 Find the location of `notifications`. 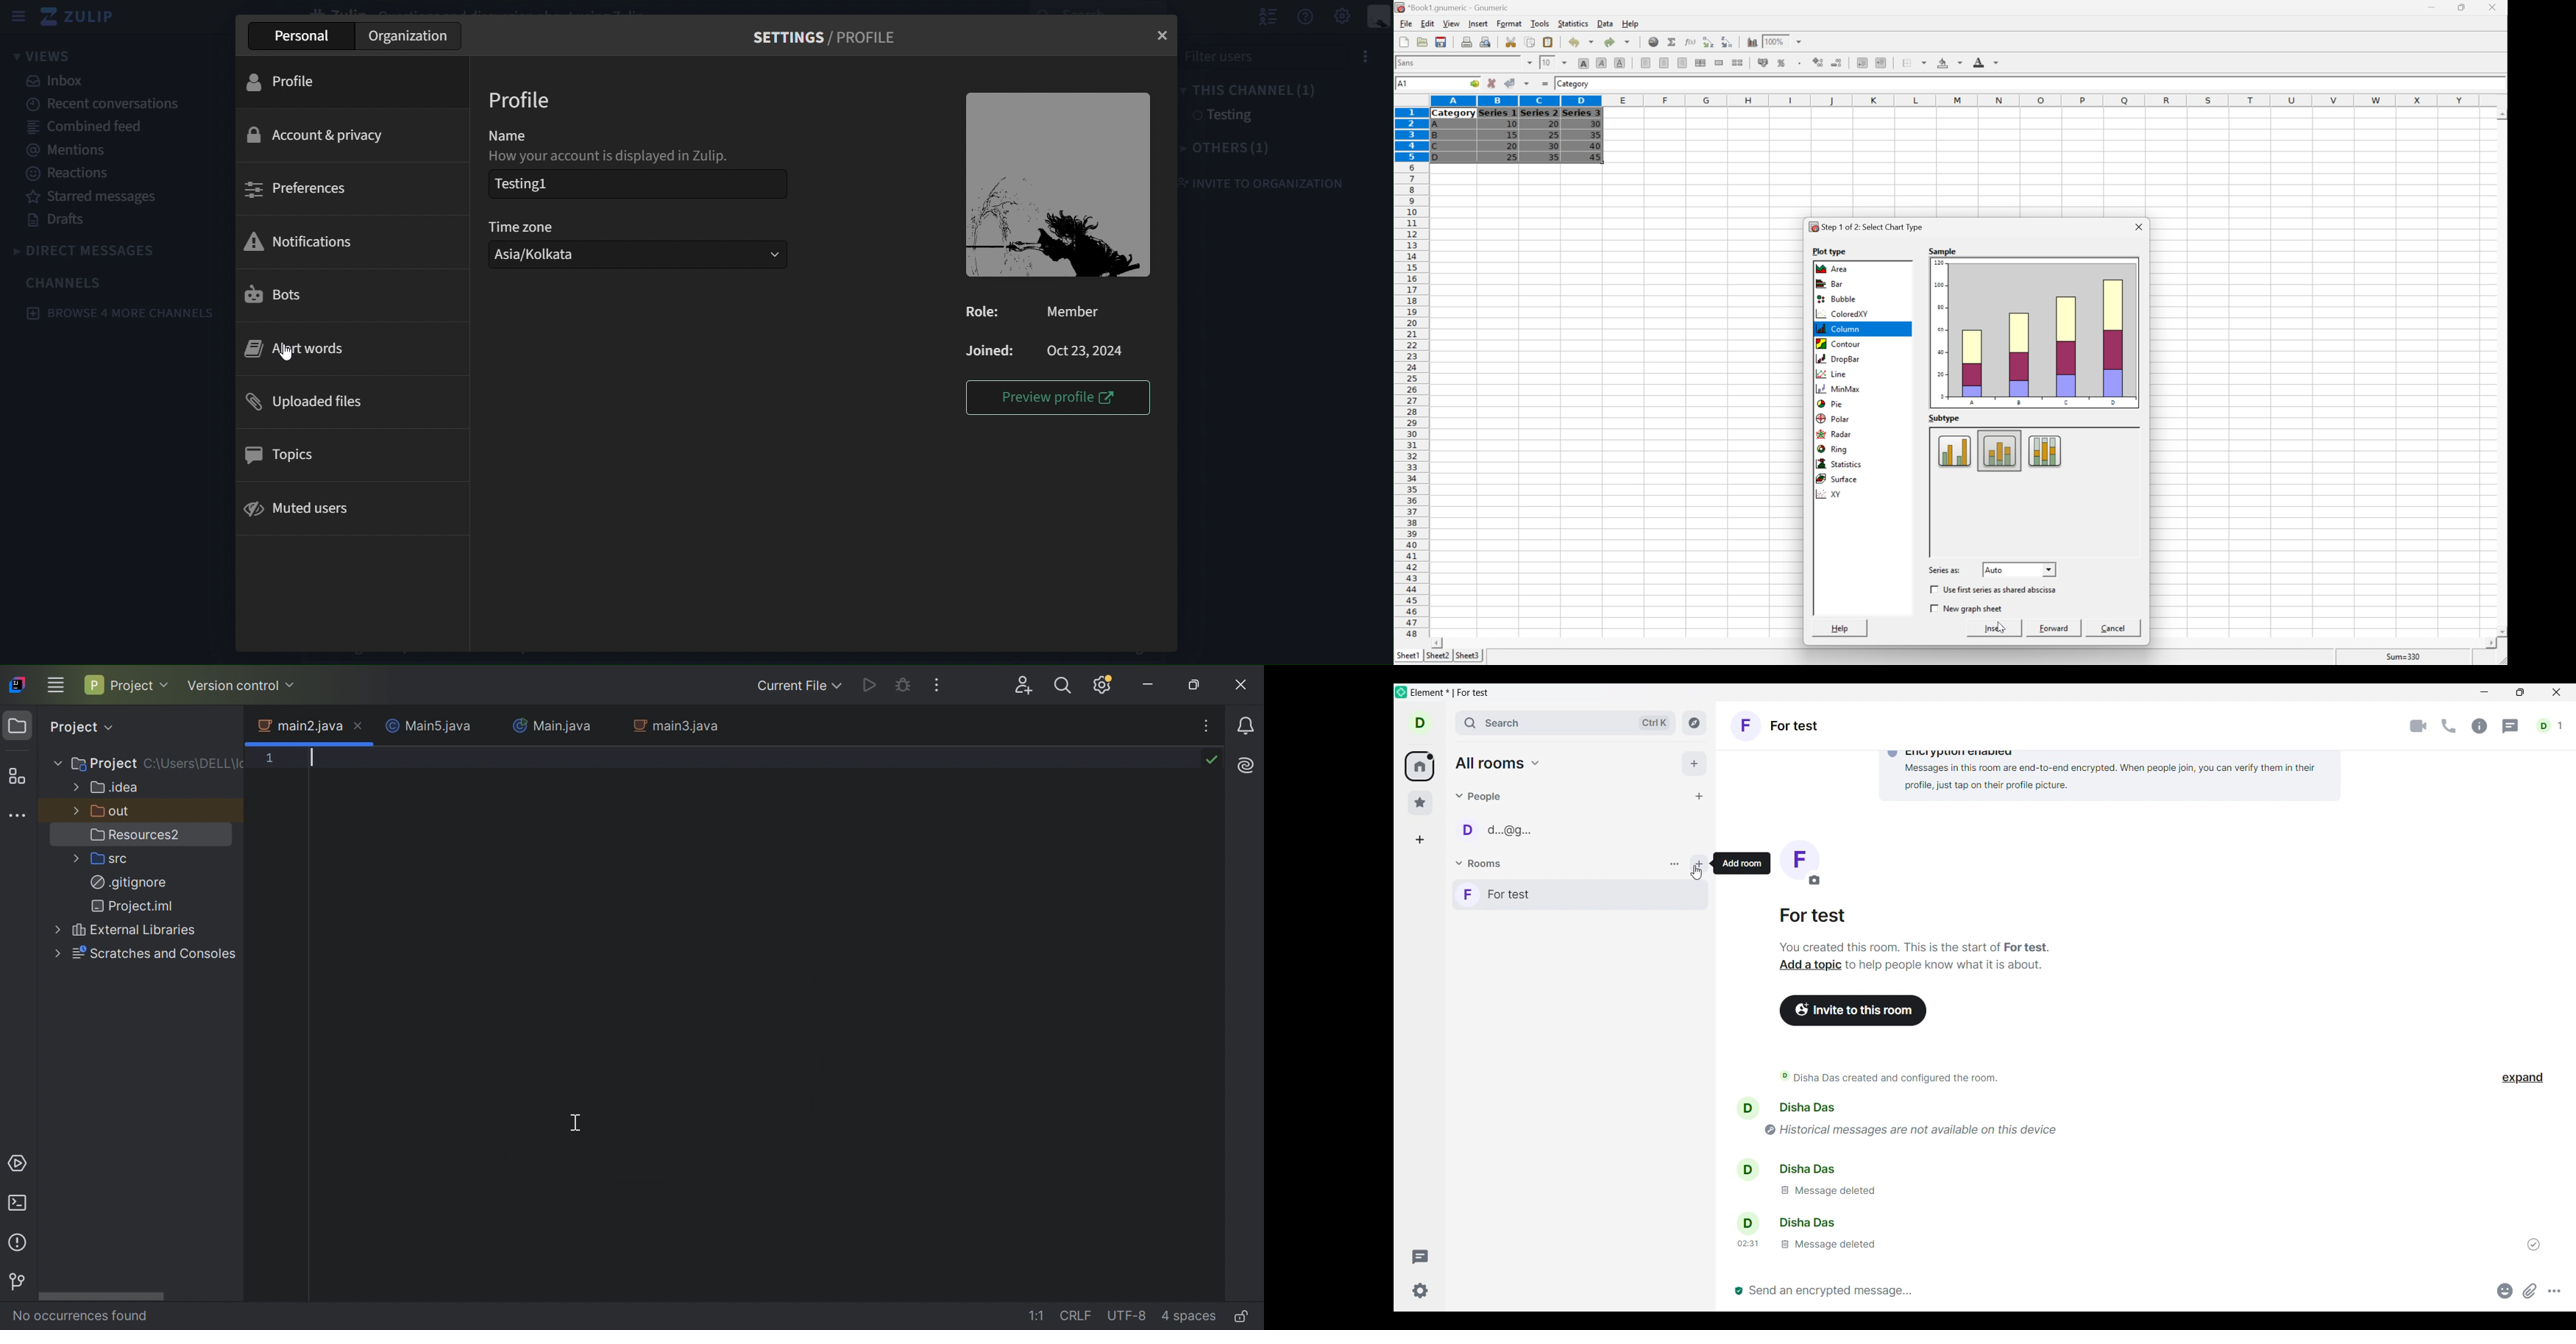

notifications is located at coordinates (309, 239).